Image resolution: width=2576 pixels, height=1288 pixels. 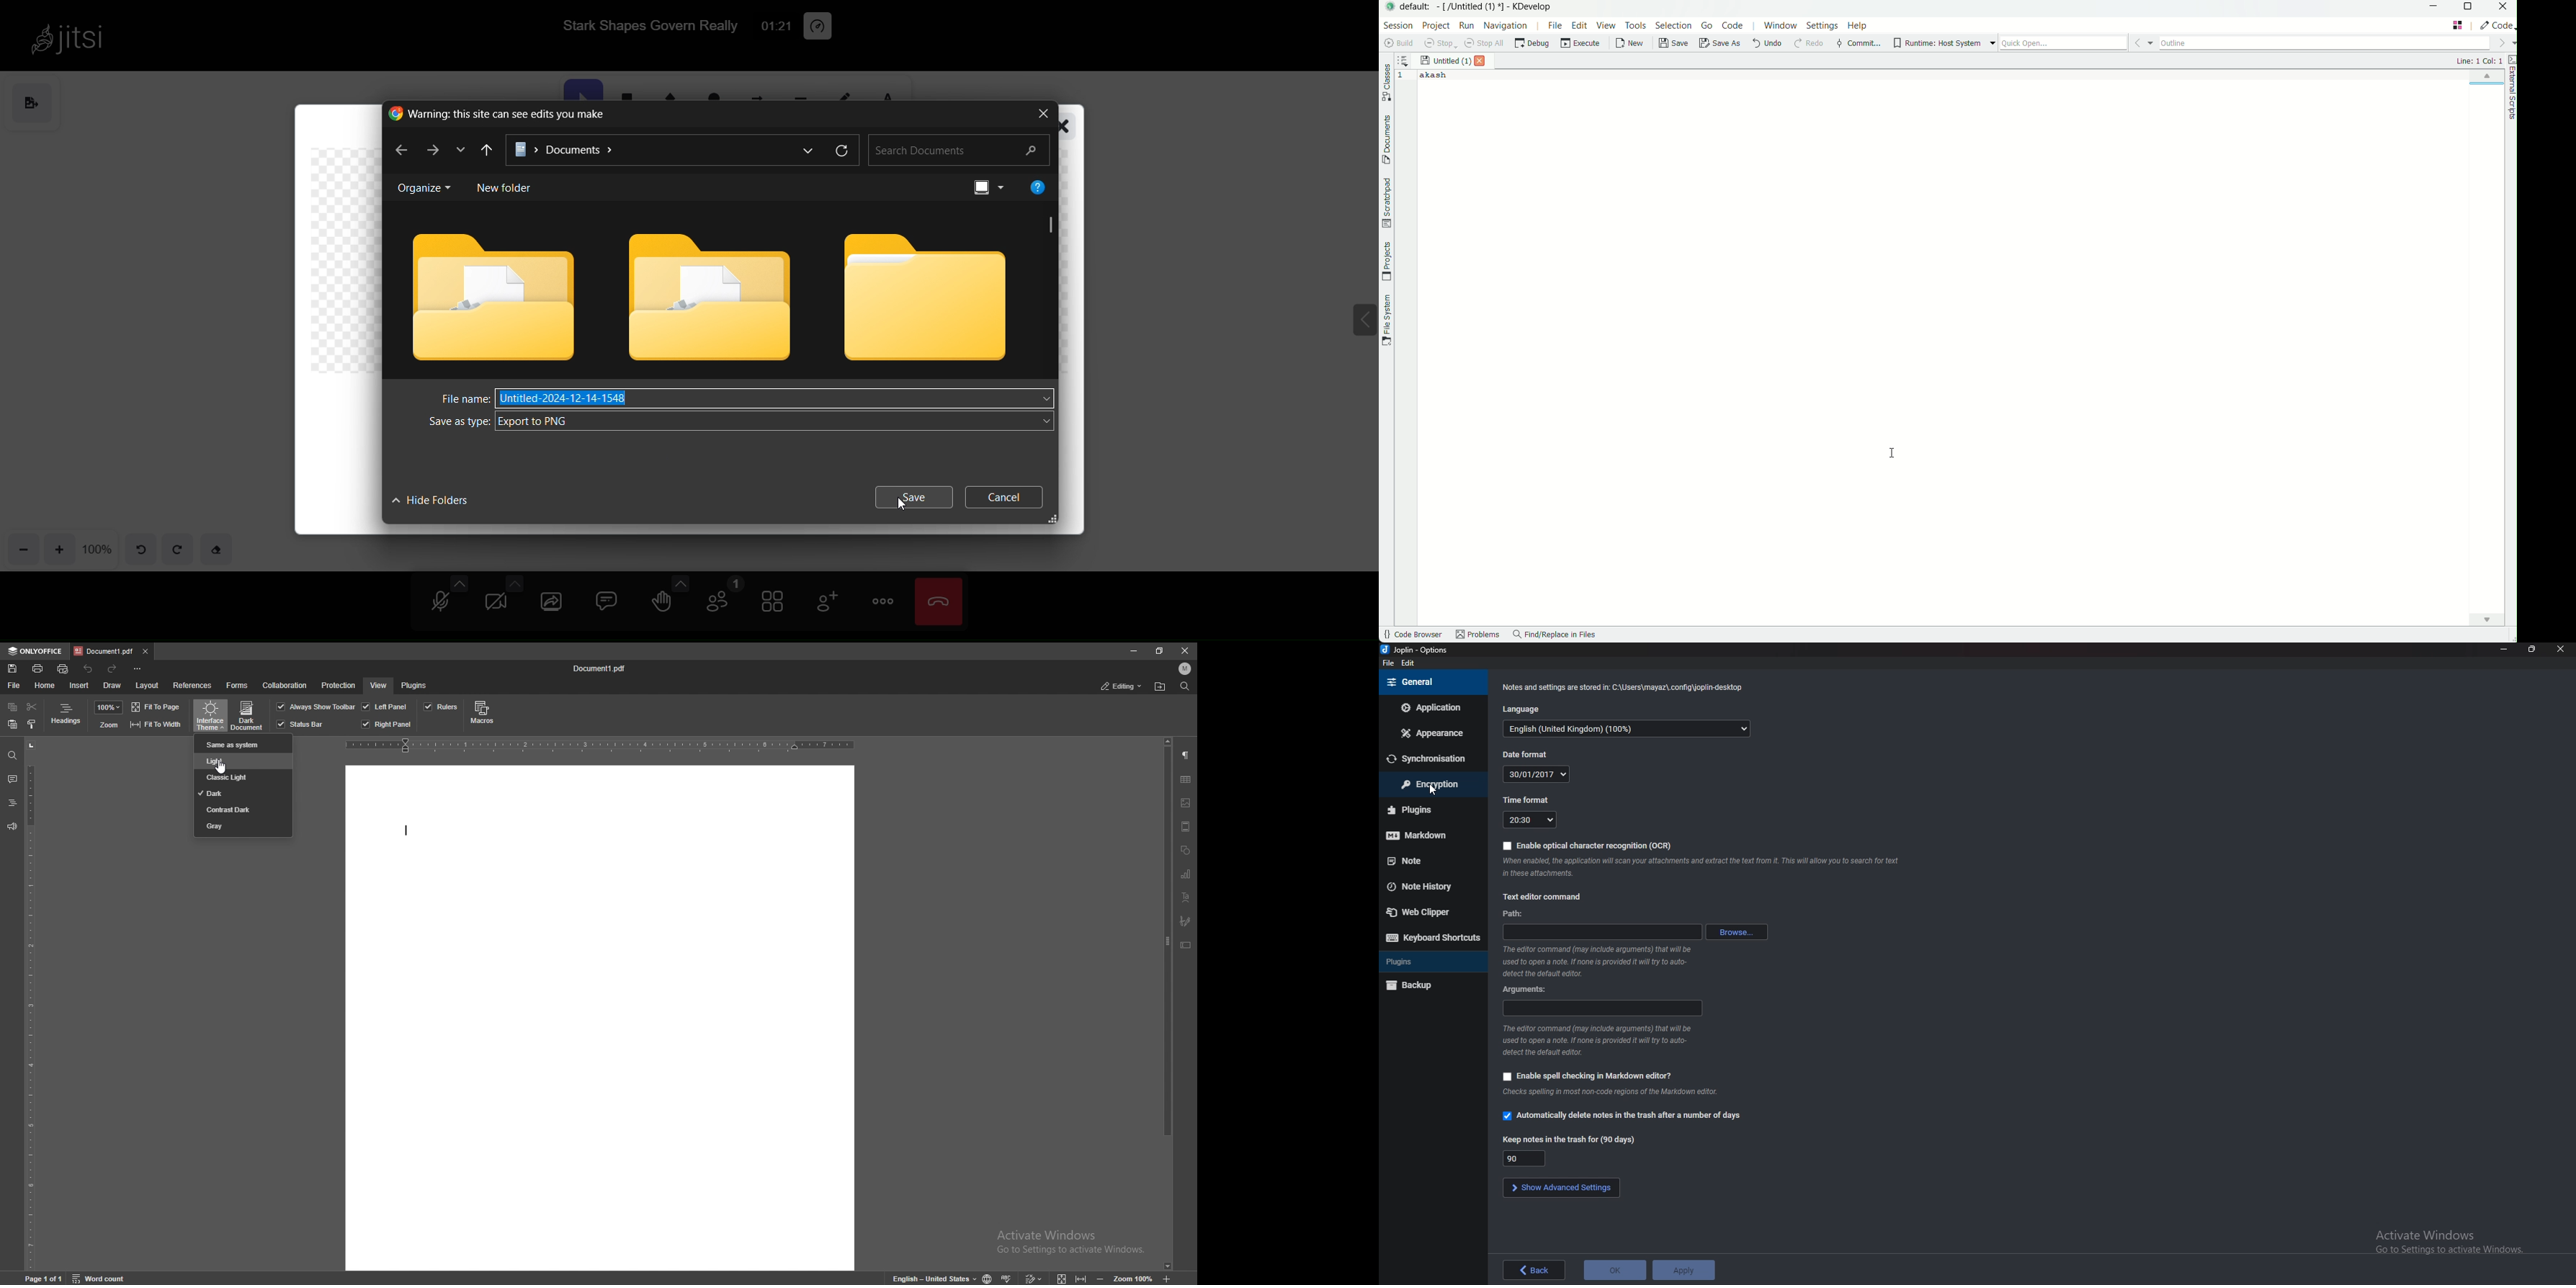 I want to click on keep notes in trash, so click(x=1523, y=1158).